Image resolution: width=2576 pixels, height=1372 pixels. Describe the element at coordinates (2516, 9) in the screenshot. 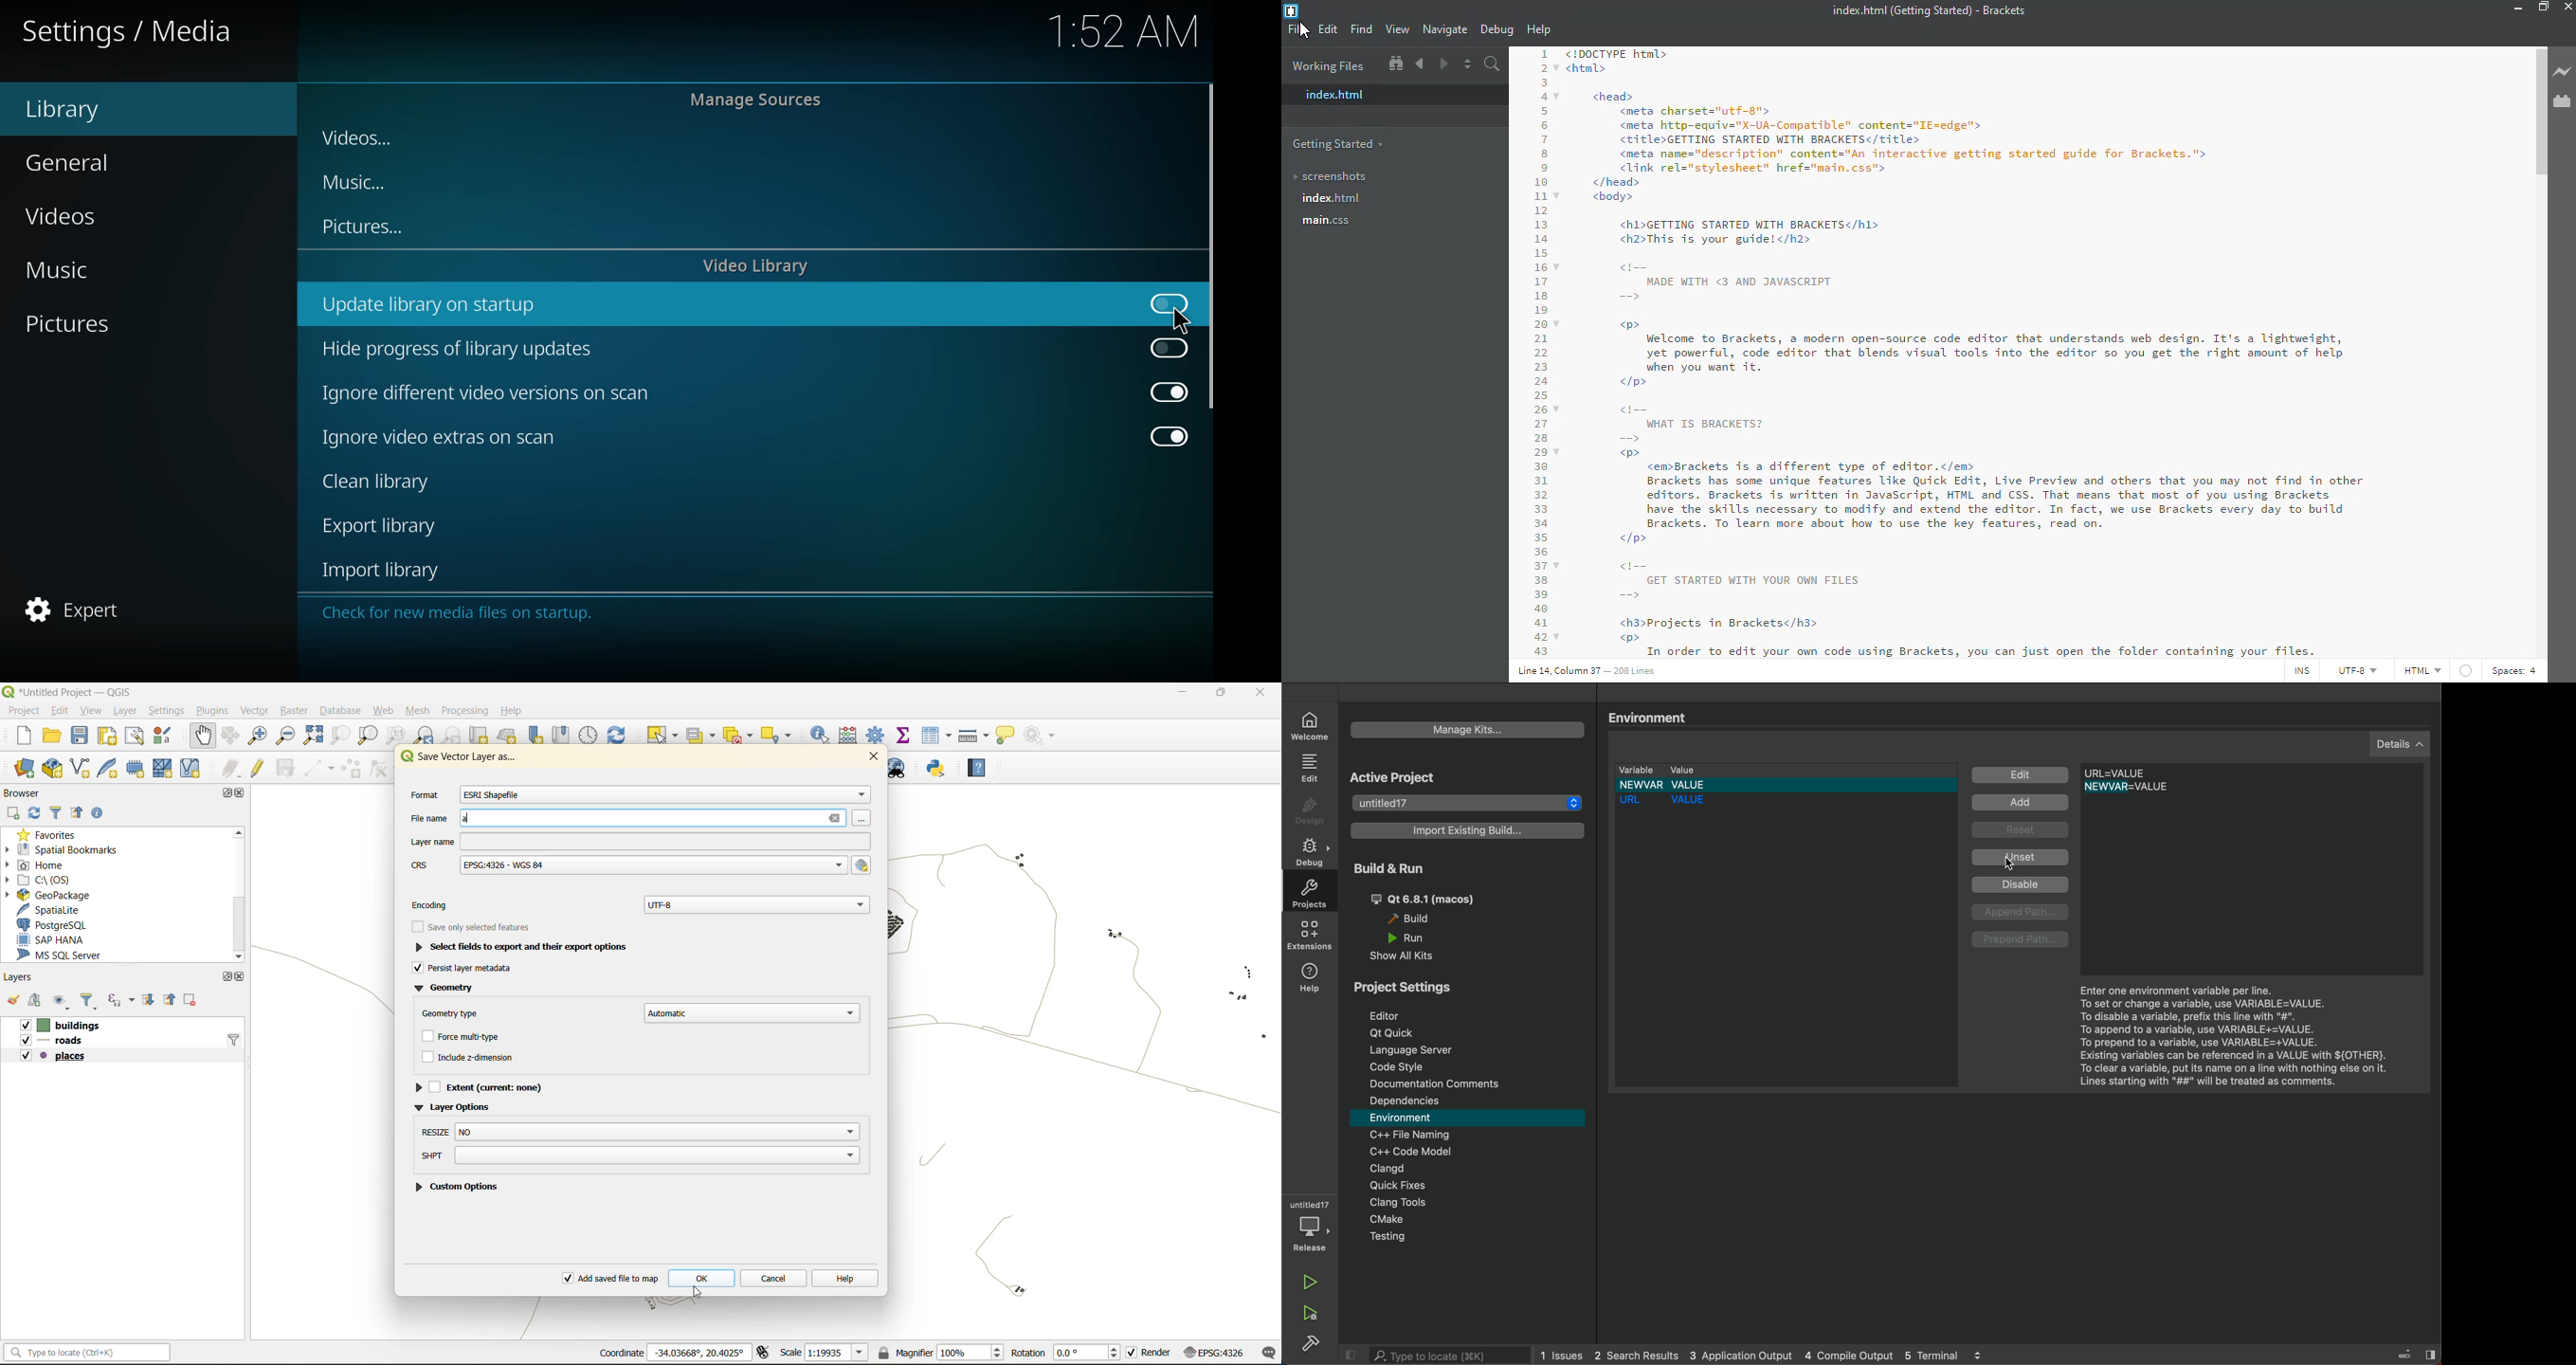

I see `minimize` at that location.